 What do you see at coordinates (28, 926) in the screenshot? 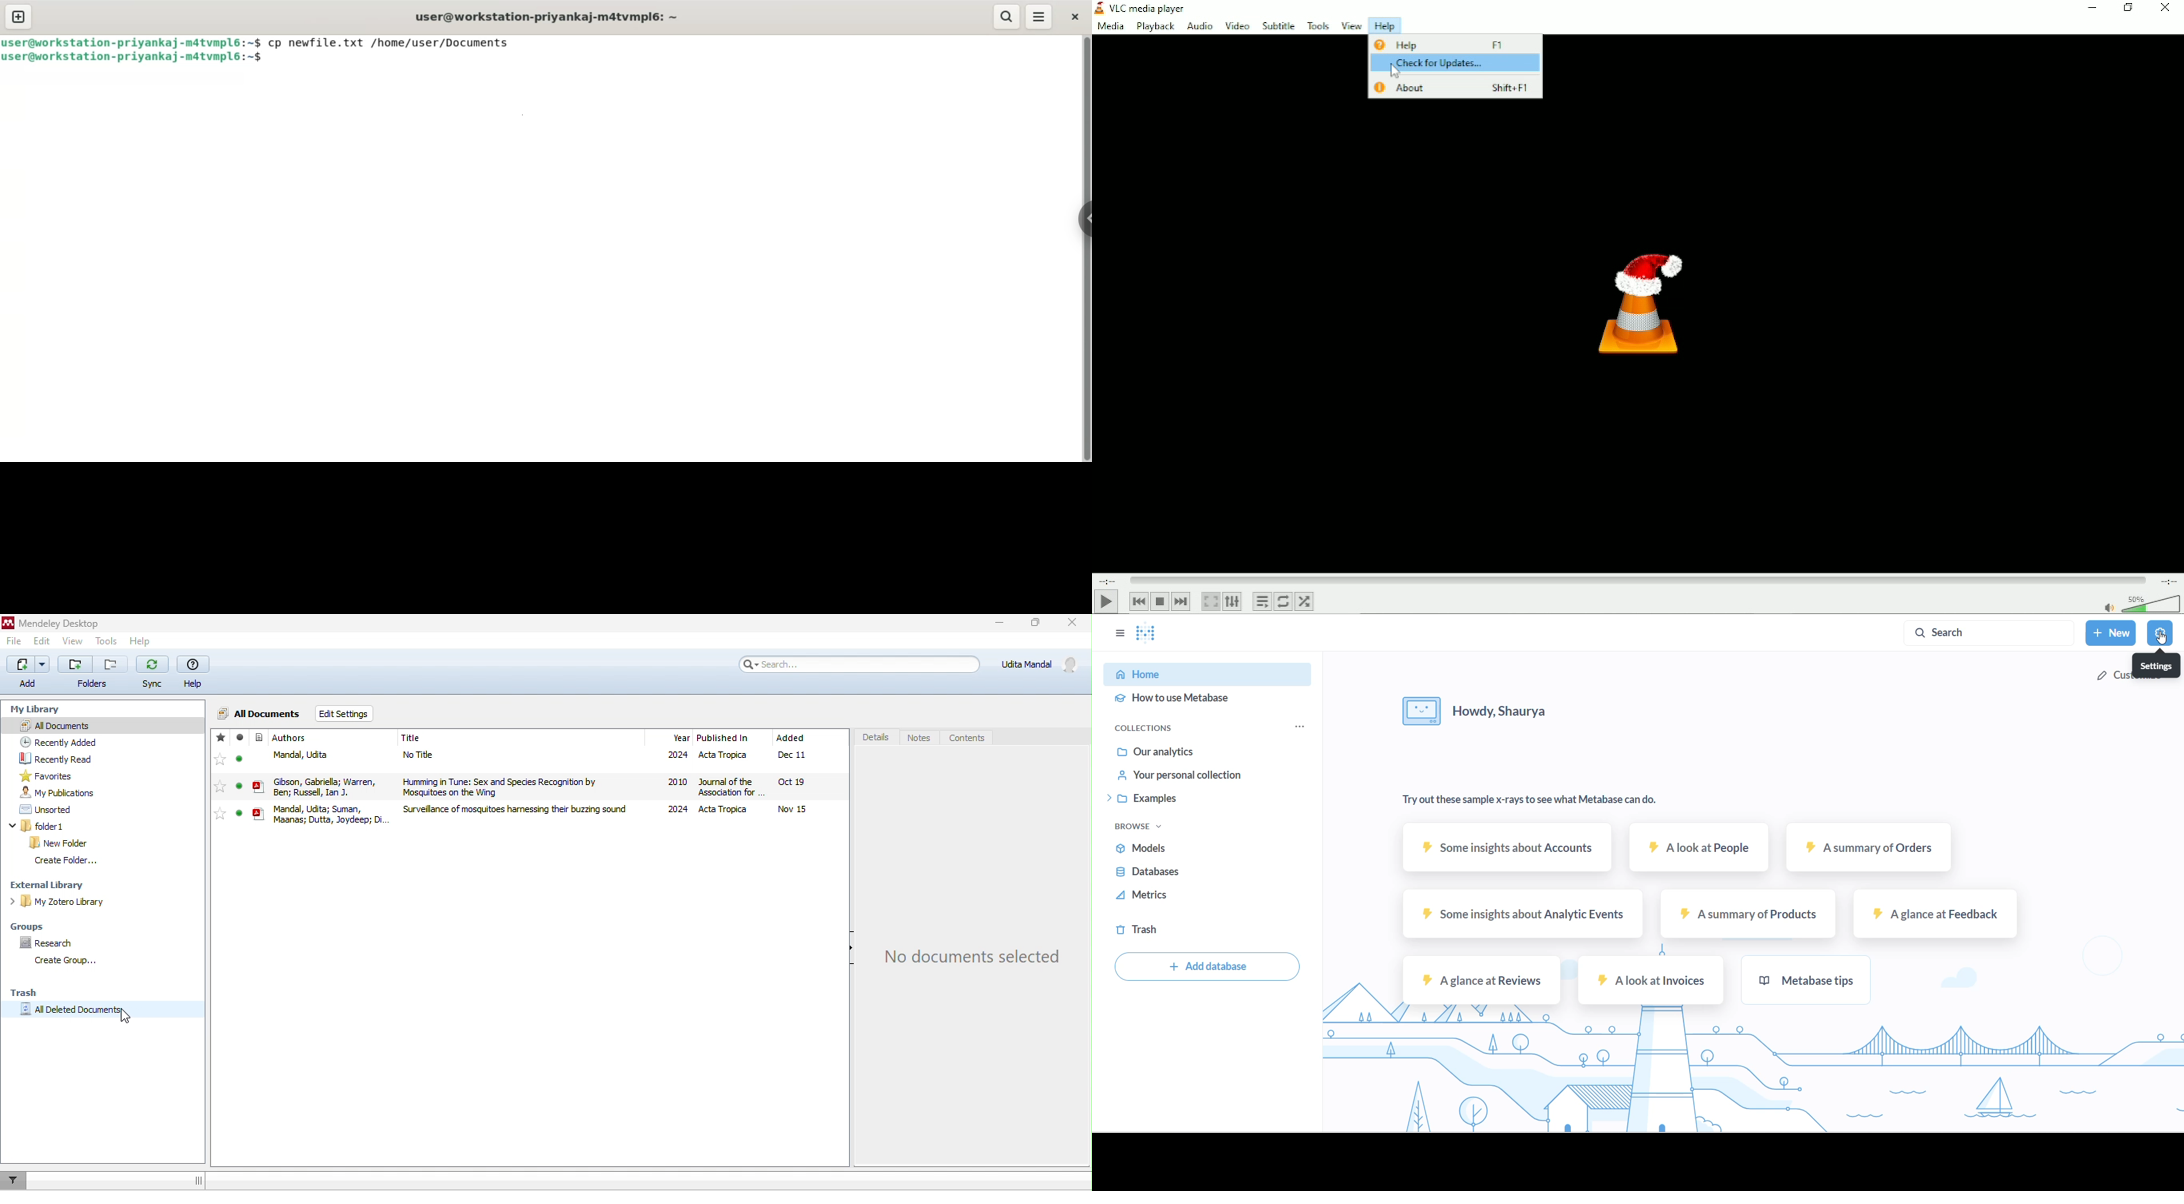
I see `groups` at bounding box center [28, 926].